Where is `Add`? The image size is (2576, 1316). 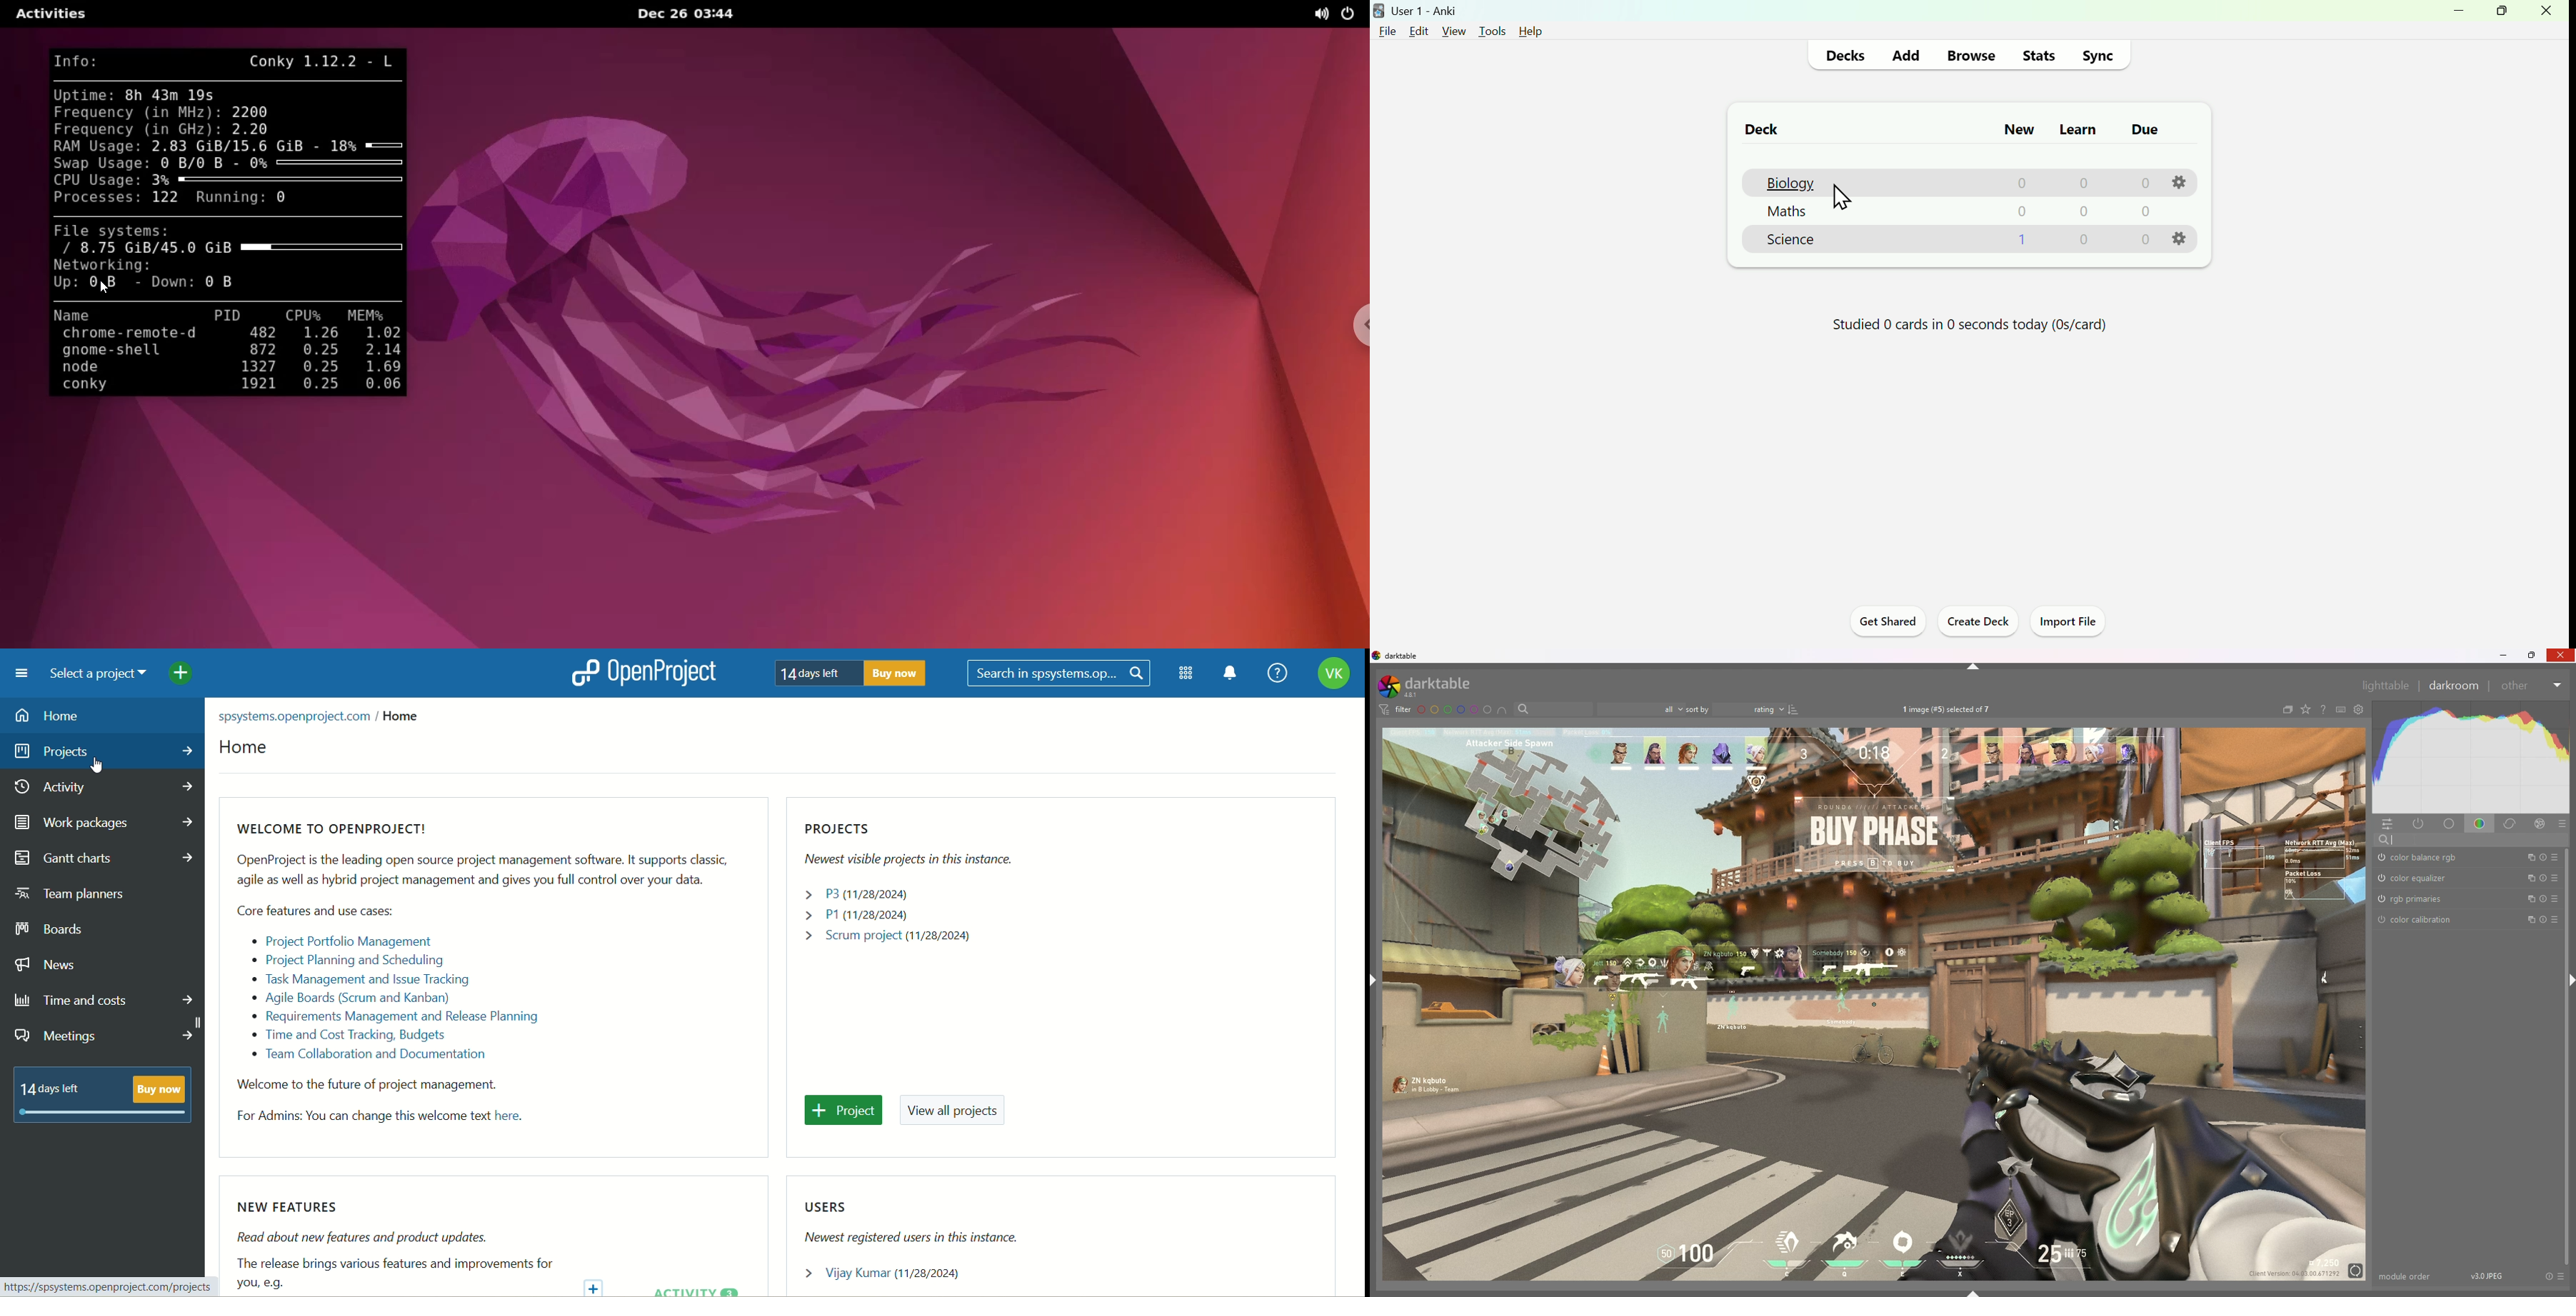
Add is located at coordinates (1906, 55).